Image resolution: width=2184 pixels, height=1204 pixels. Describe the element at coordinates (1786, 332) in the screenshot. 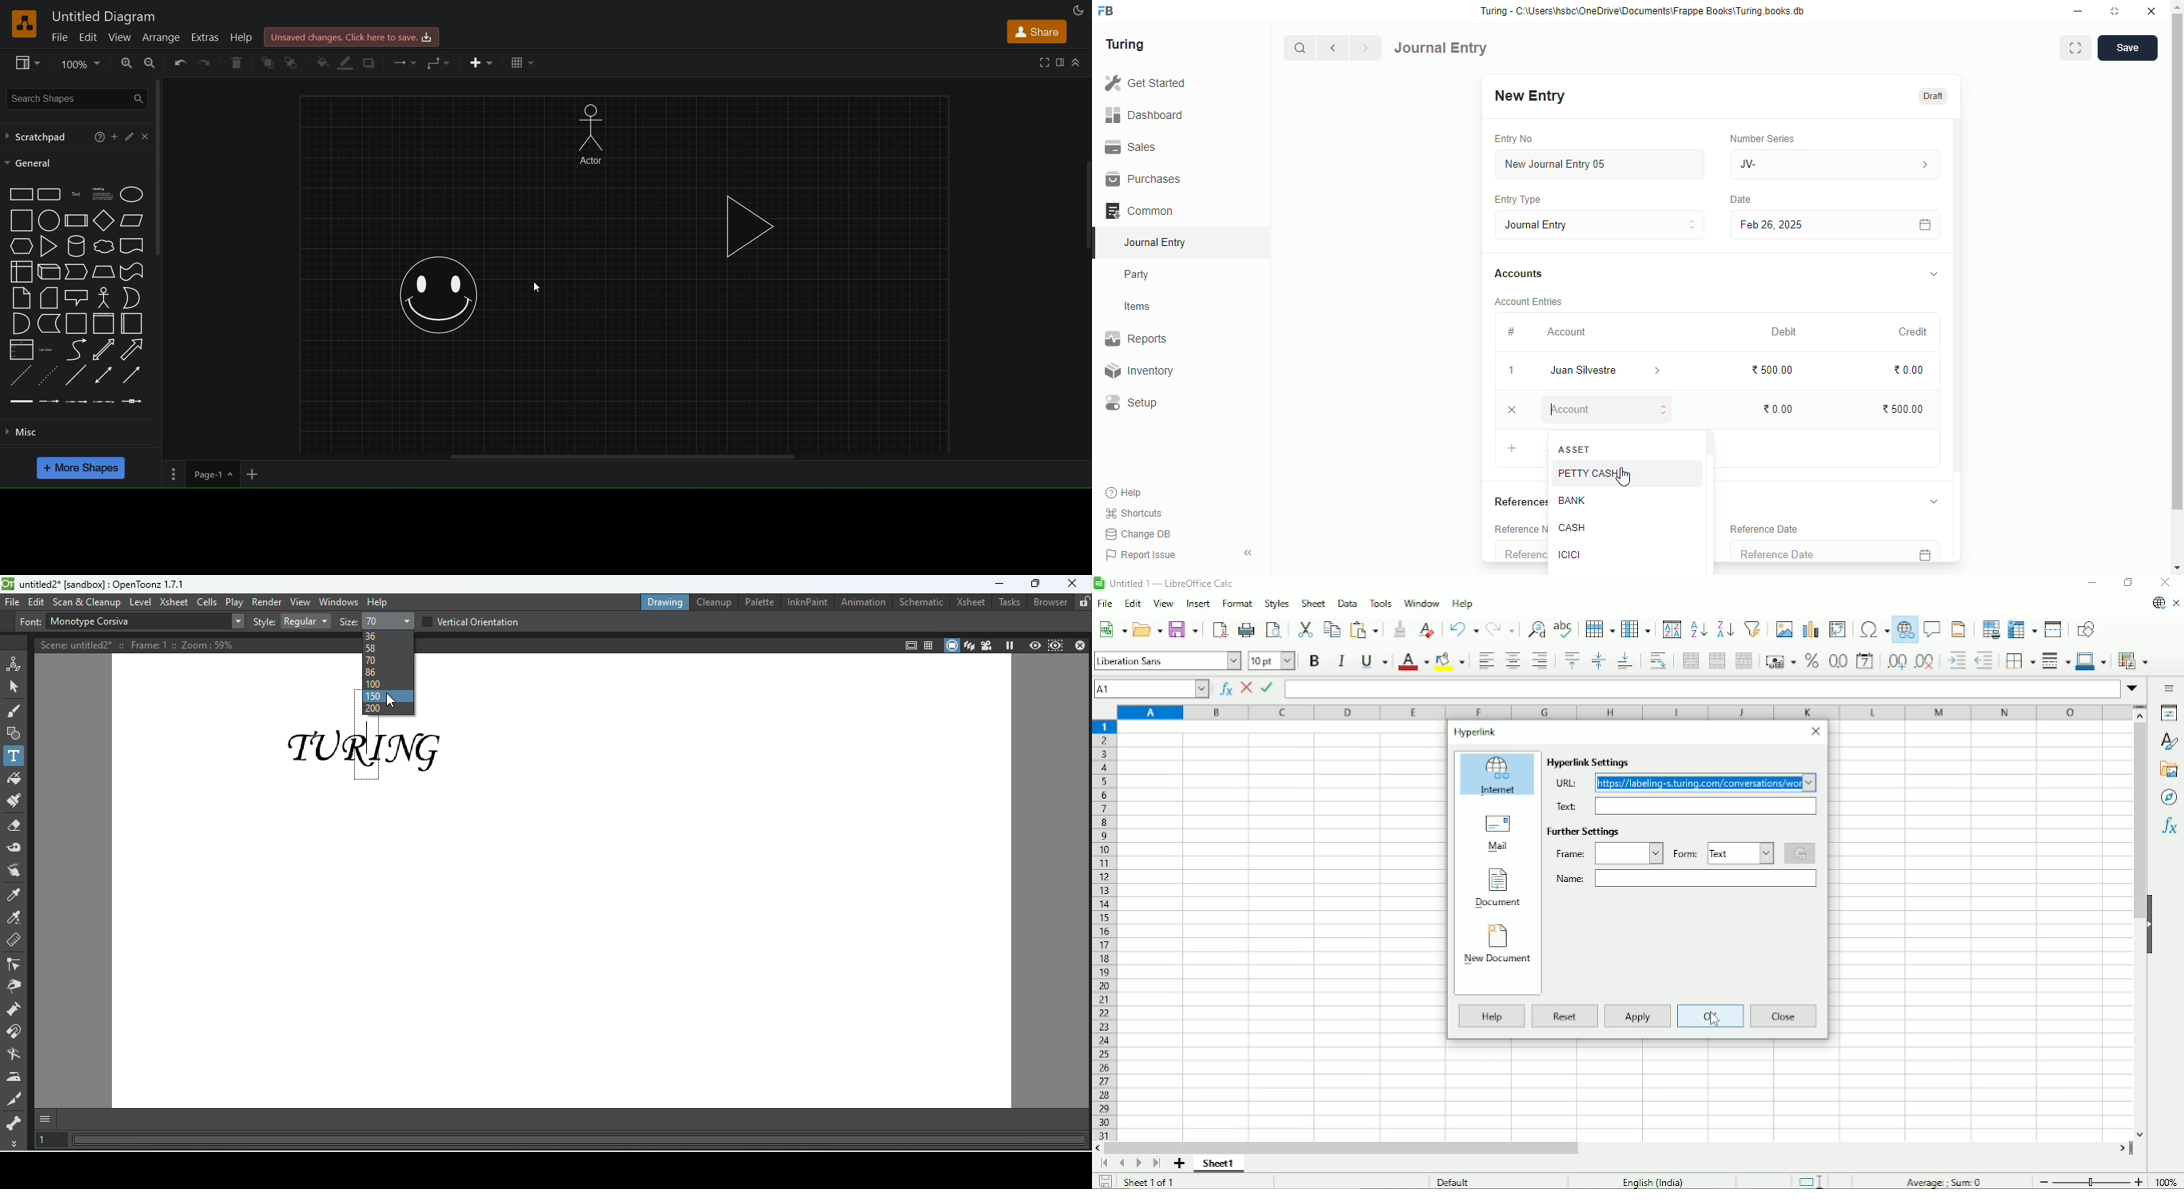

I see `debit` at that location.